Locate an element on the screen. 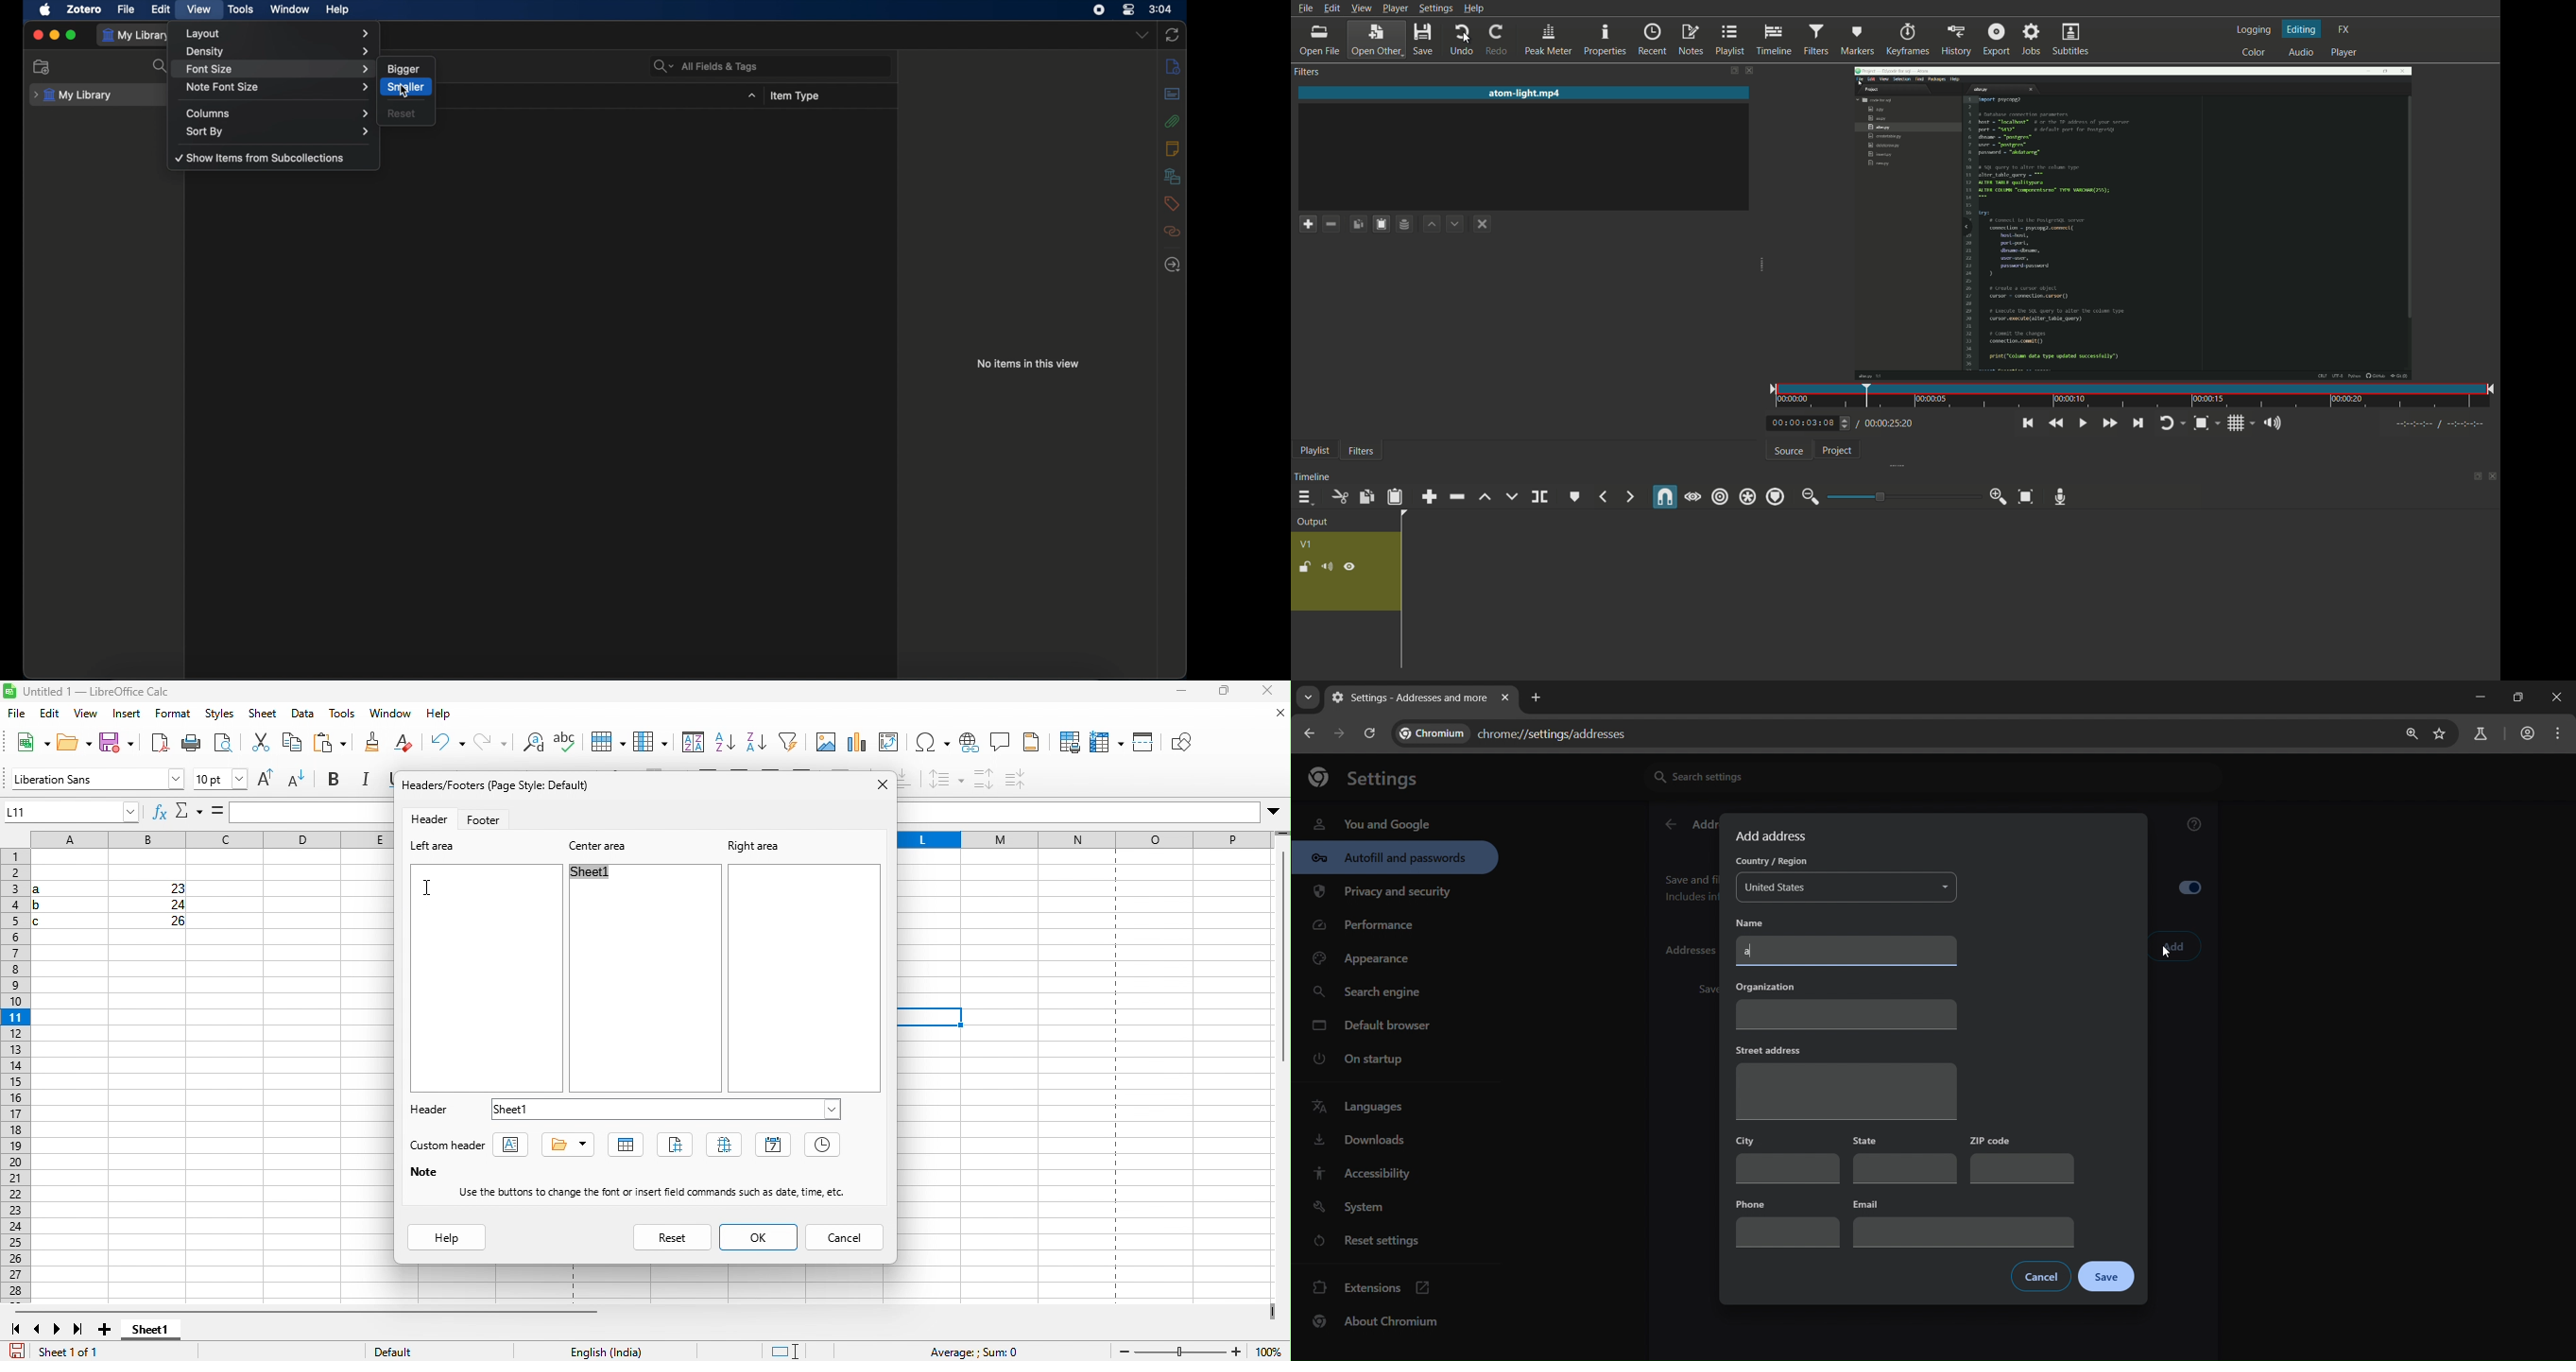  color is located at coordinates (2252, 49).